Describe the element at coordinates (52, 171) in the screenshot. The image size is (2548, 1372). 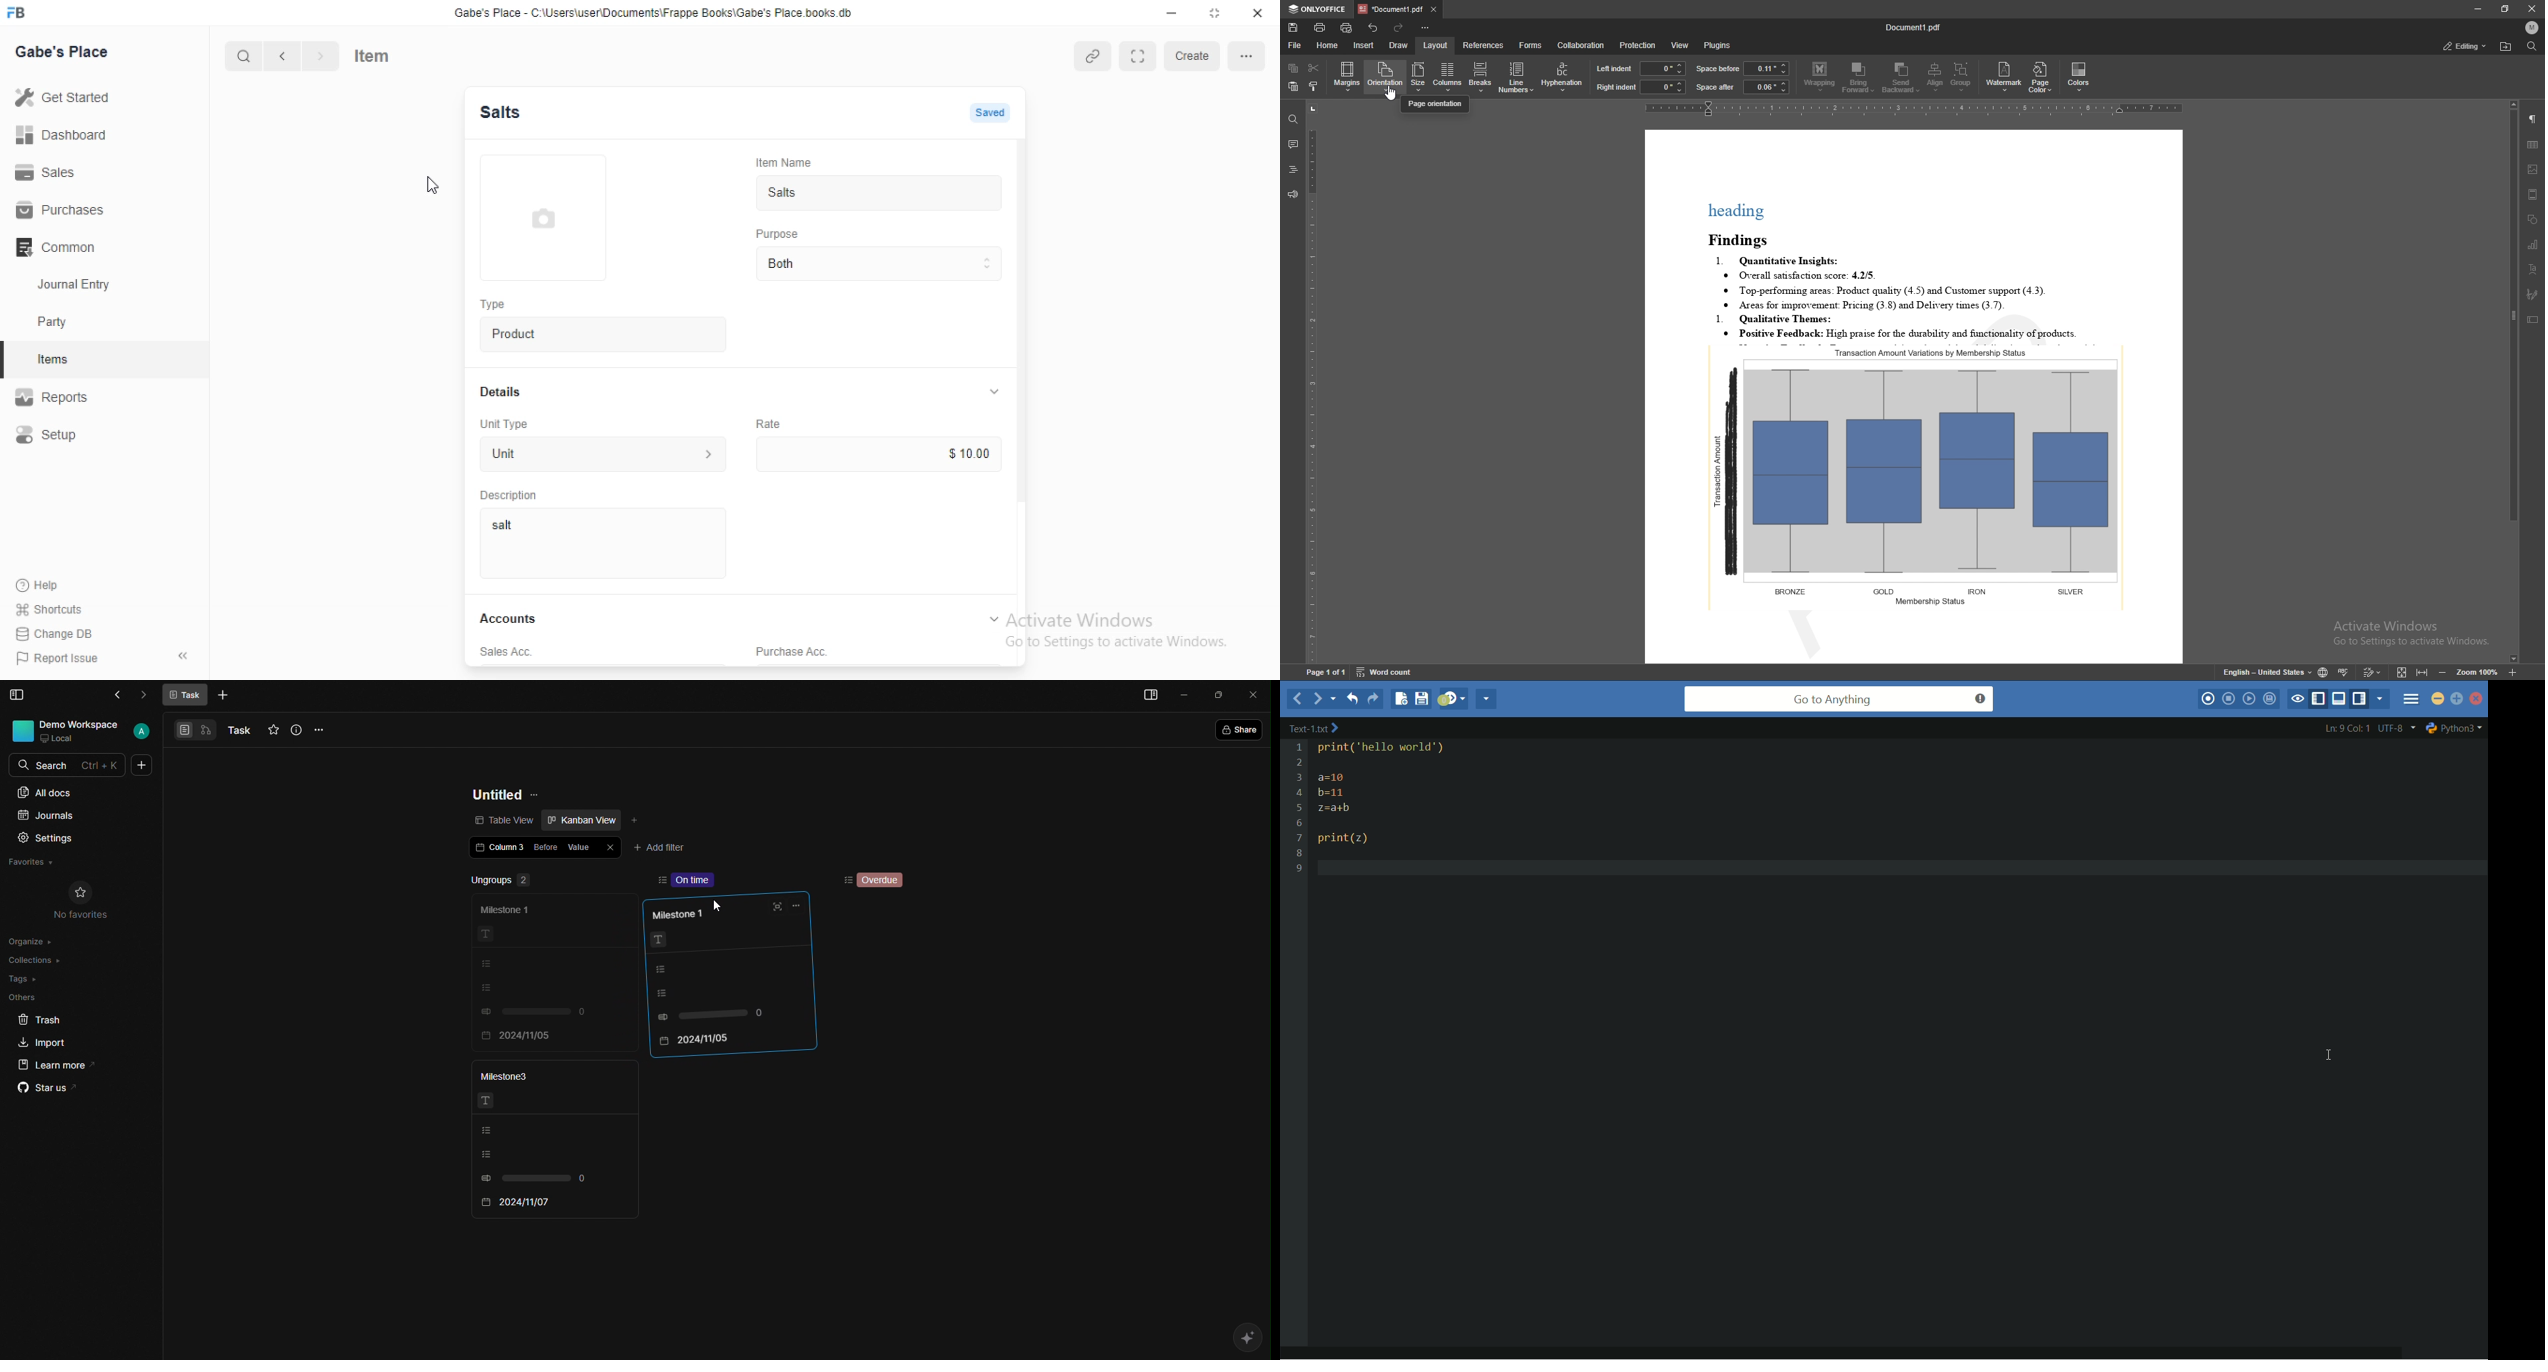
I see `Sales` at that location.